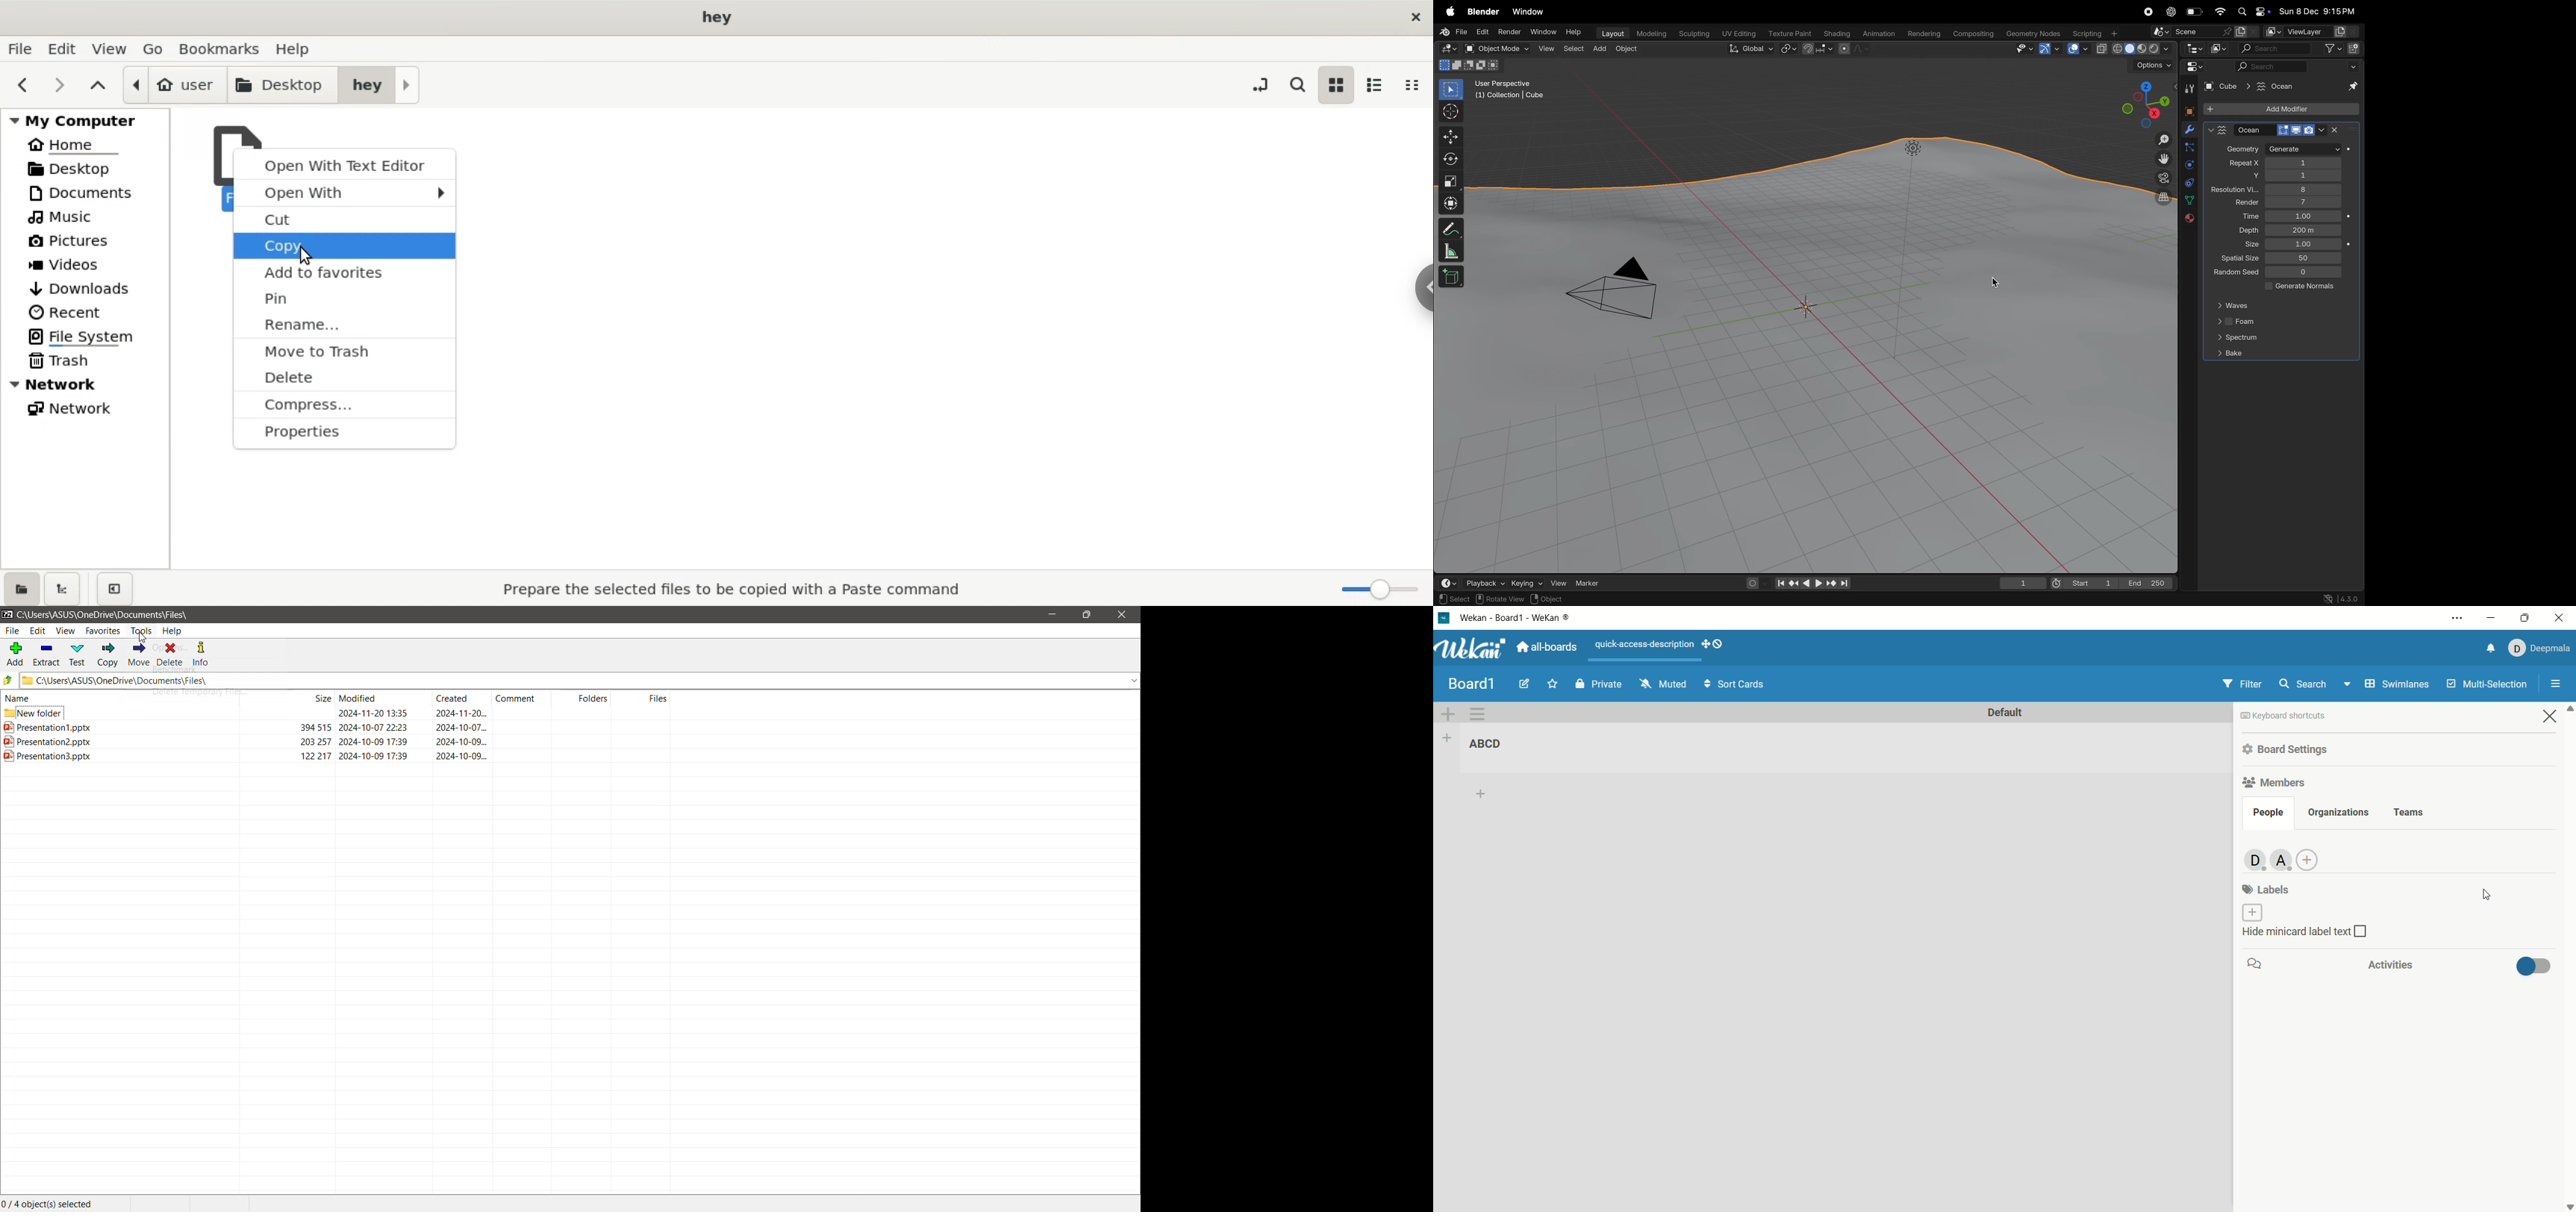 The width and height of the screenshot is (2576, 1232). Describe the element at coordinates (140, 654) in the screenshot. I see `Move` at that location.